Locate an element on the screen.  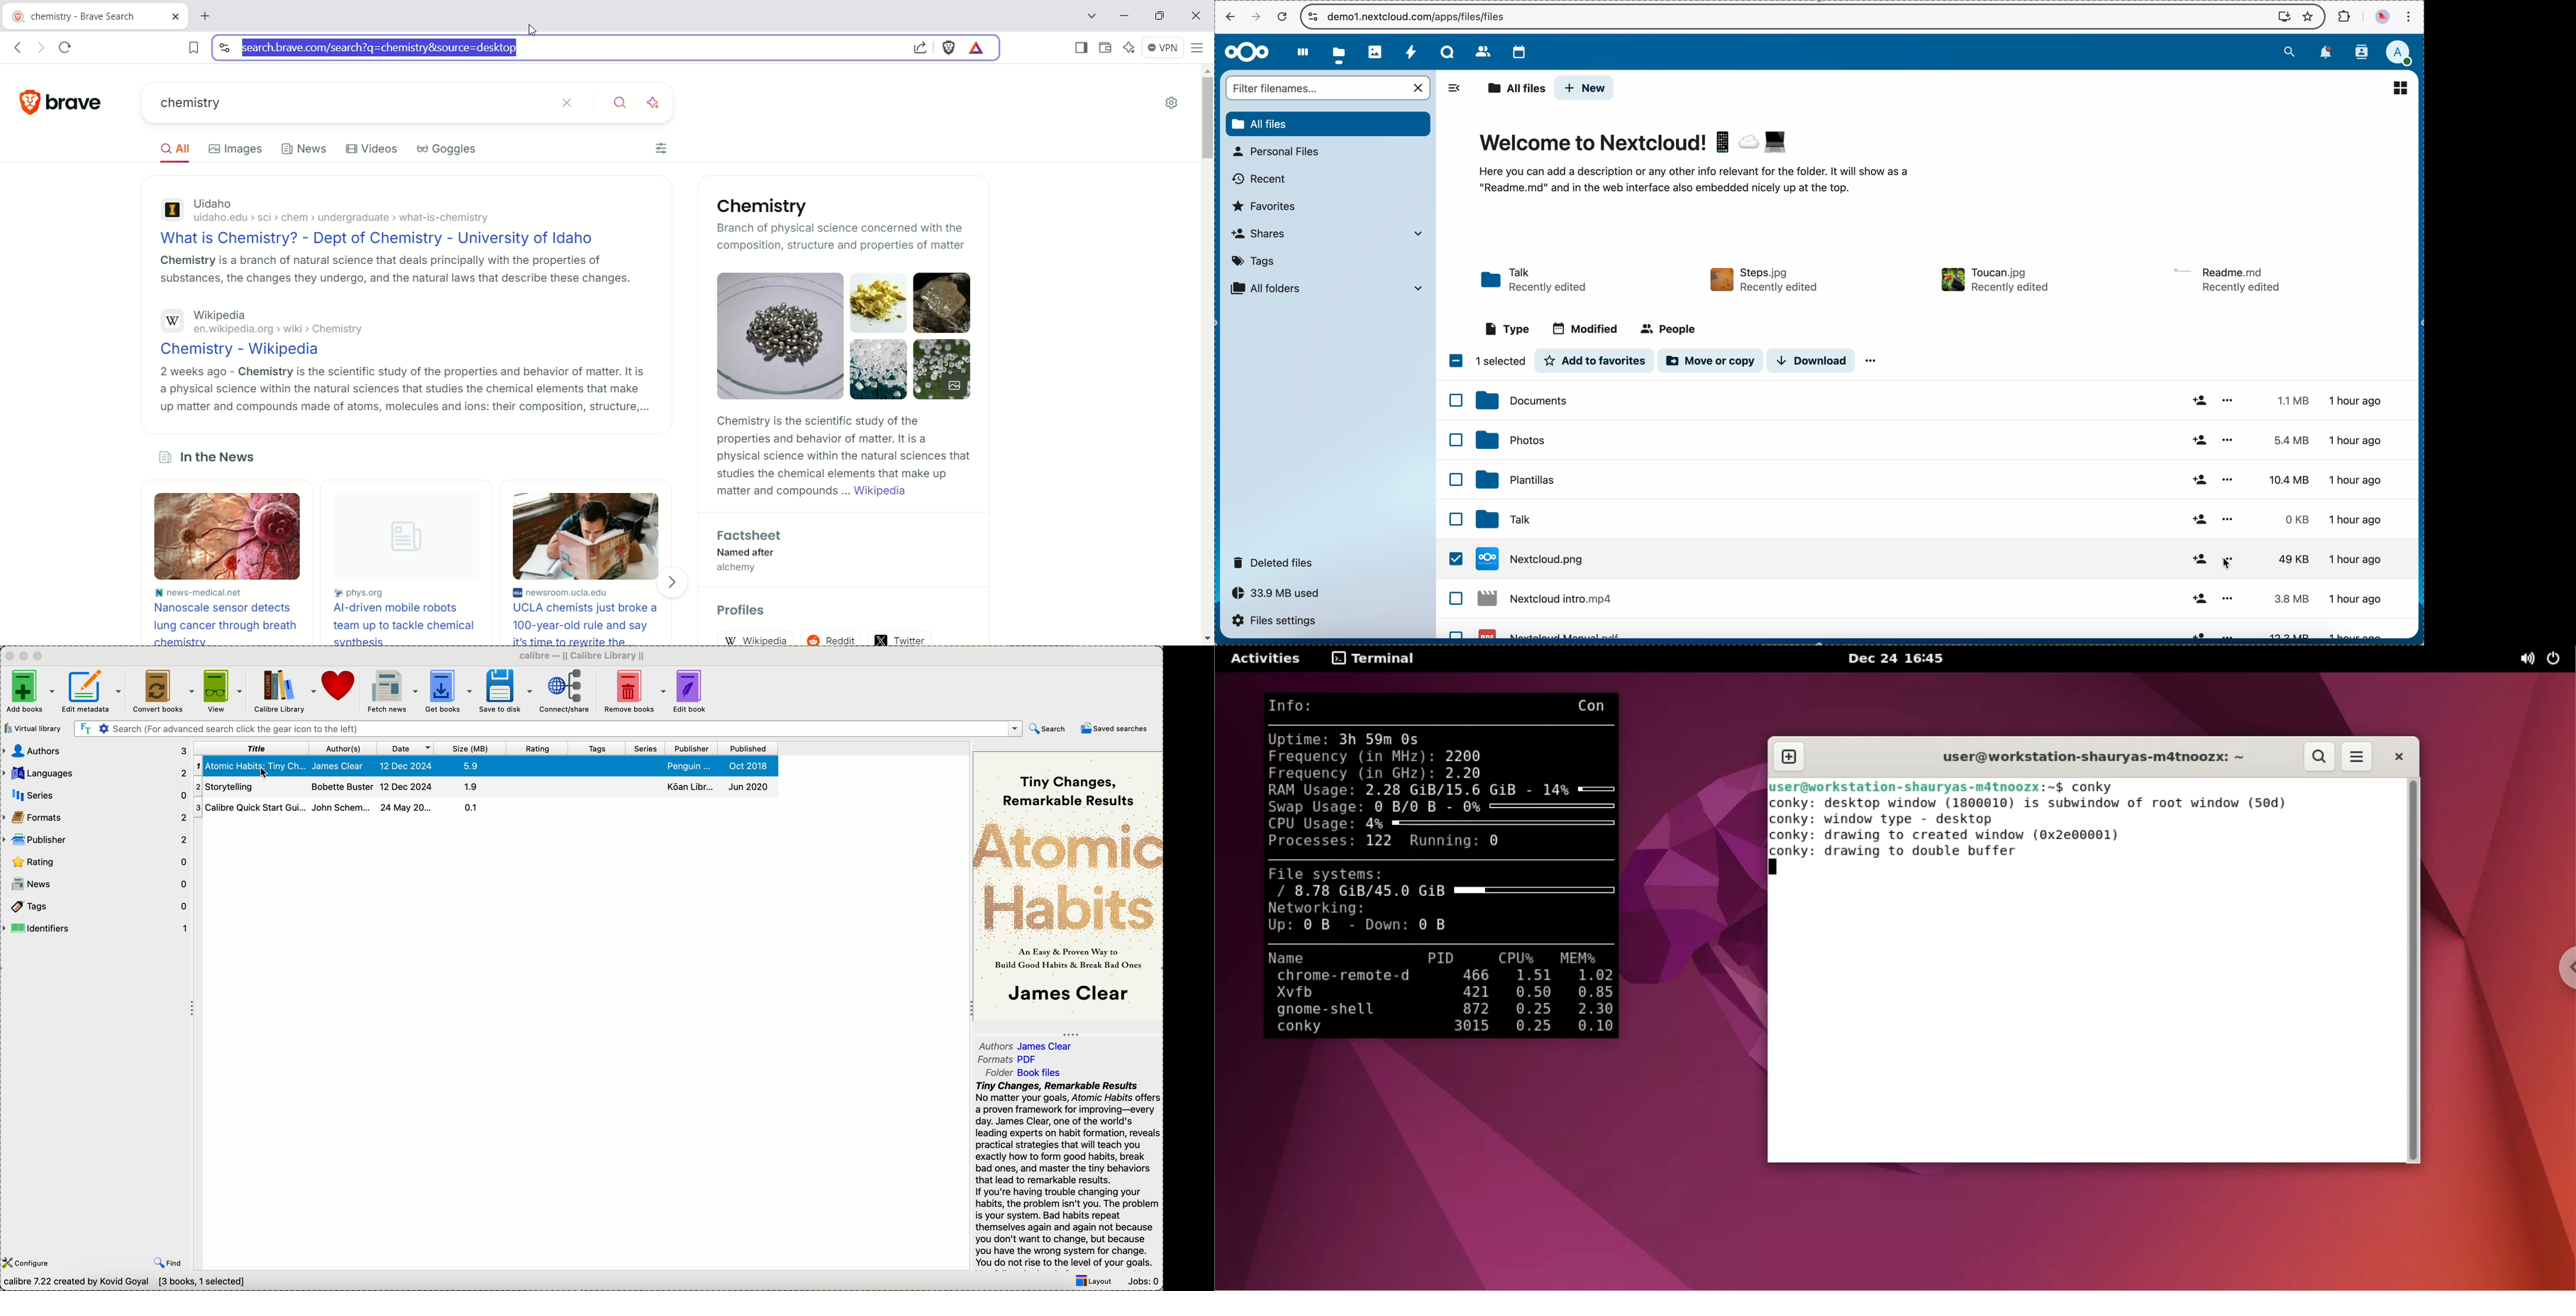
Nextcloud logo is located at coordinates (1246, 52).